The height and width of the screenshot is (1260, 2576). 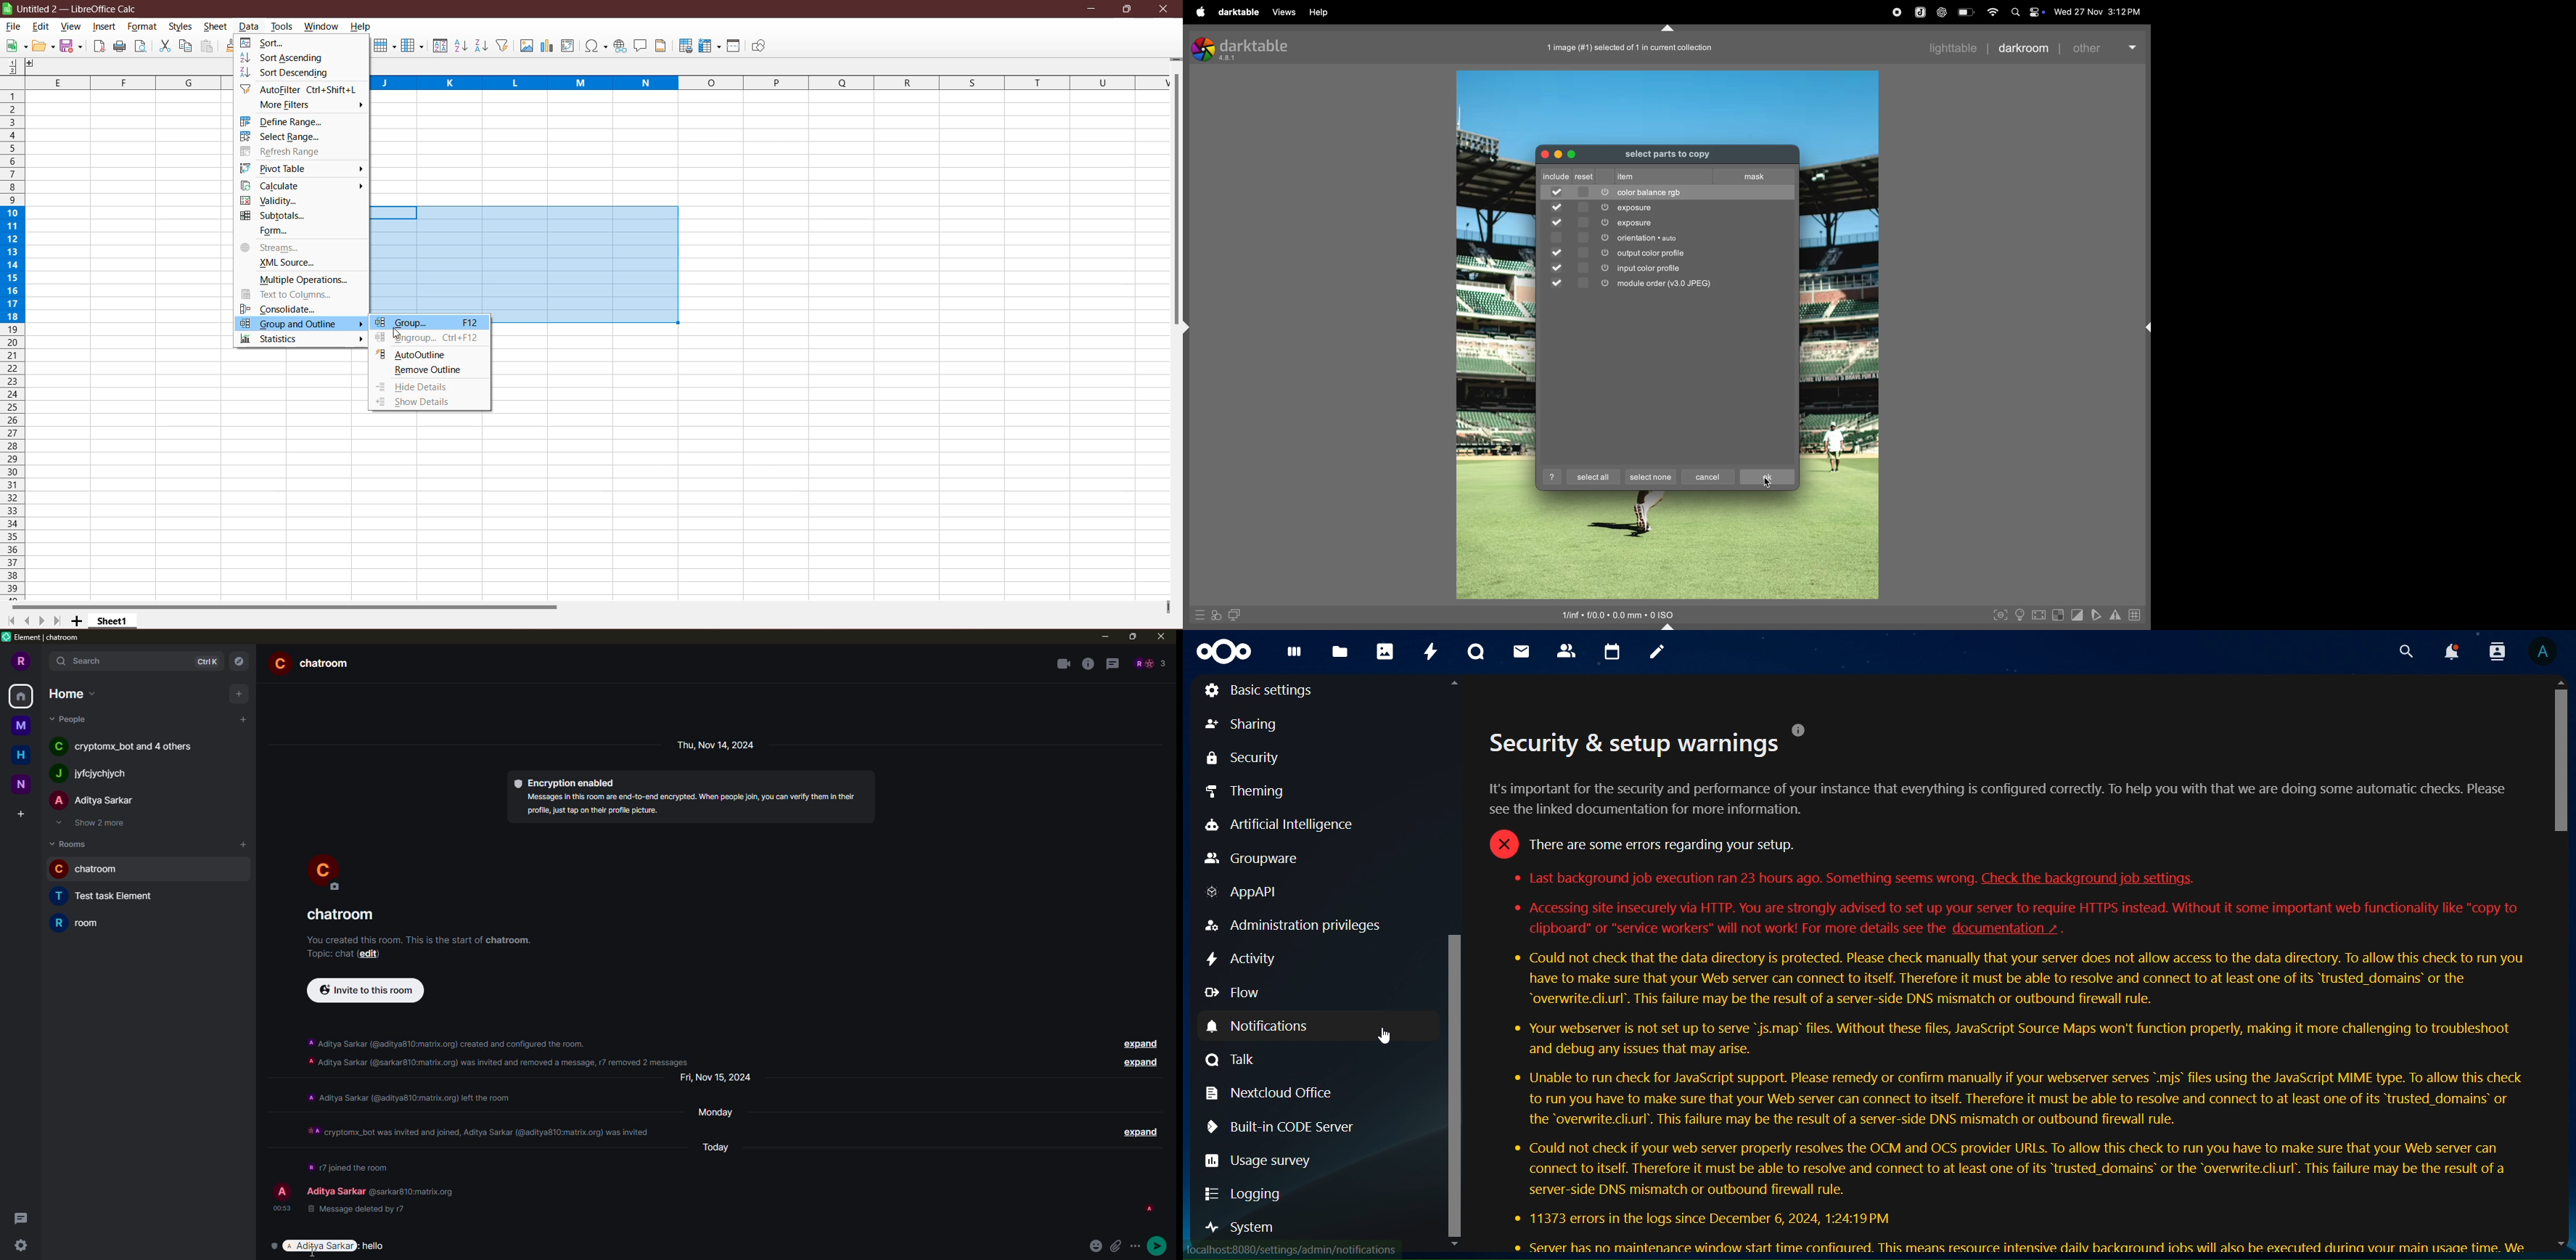 I want to click on expand, so click(x=1138, y=1130).